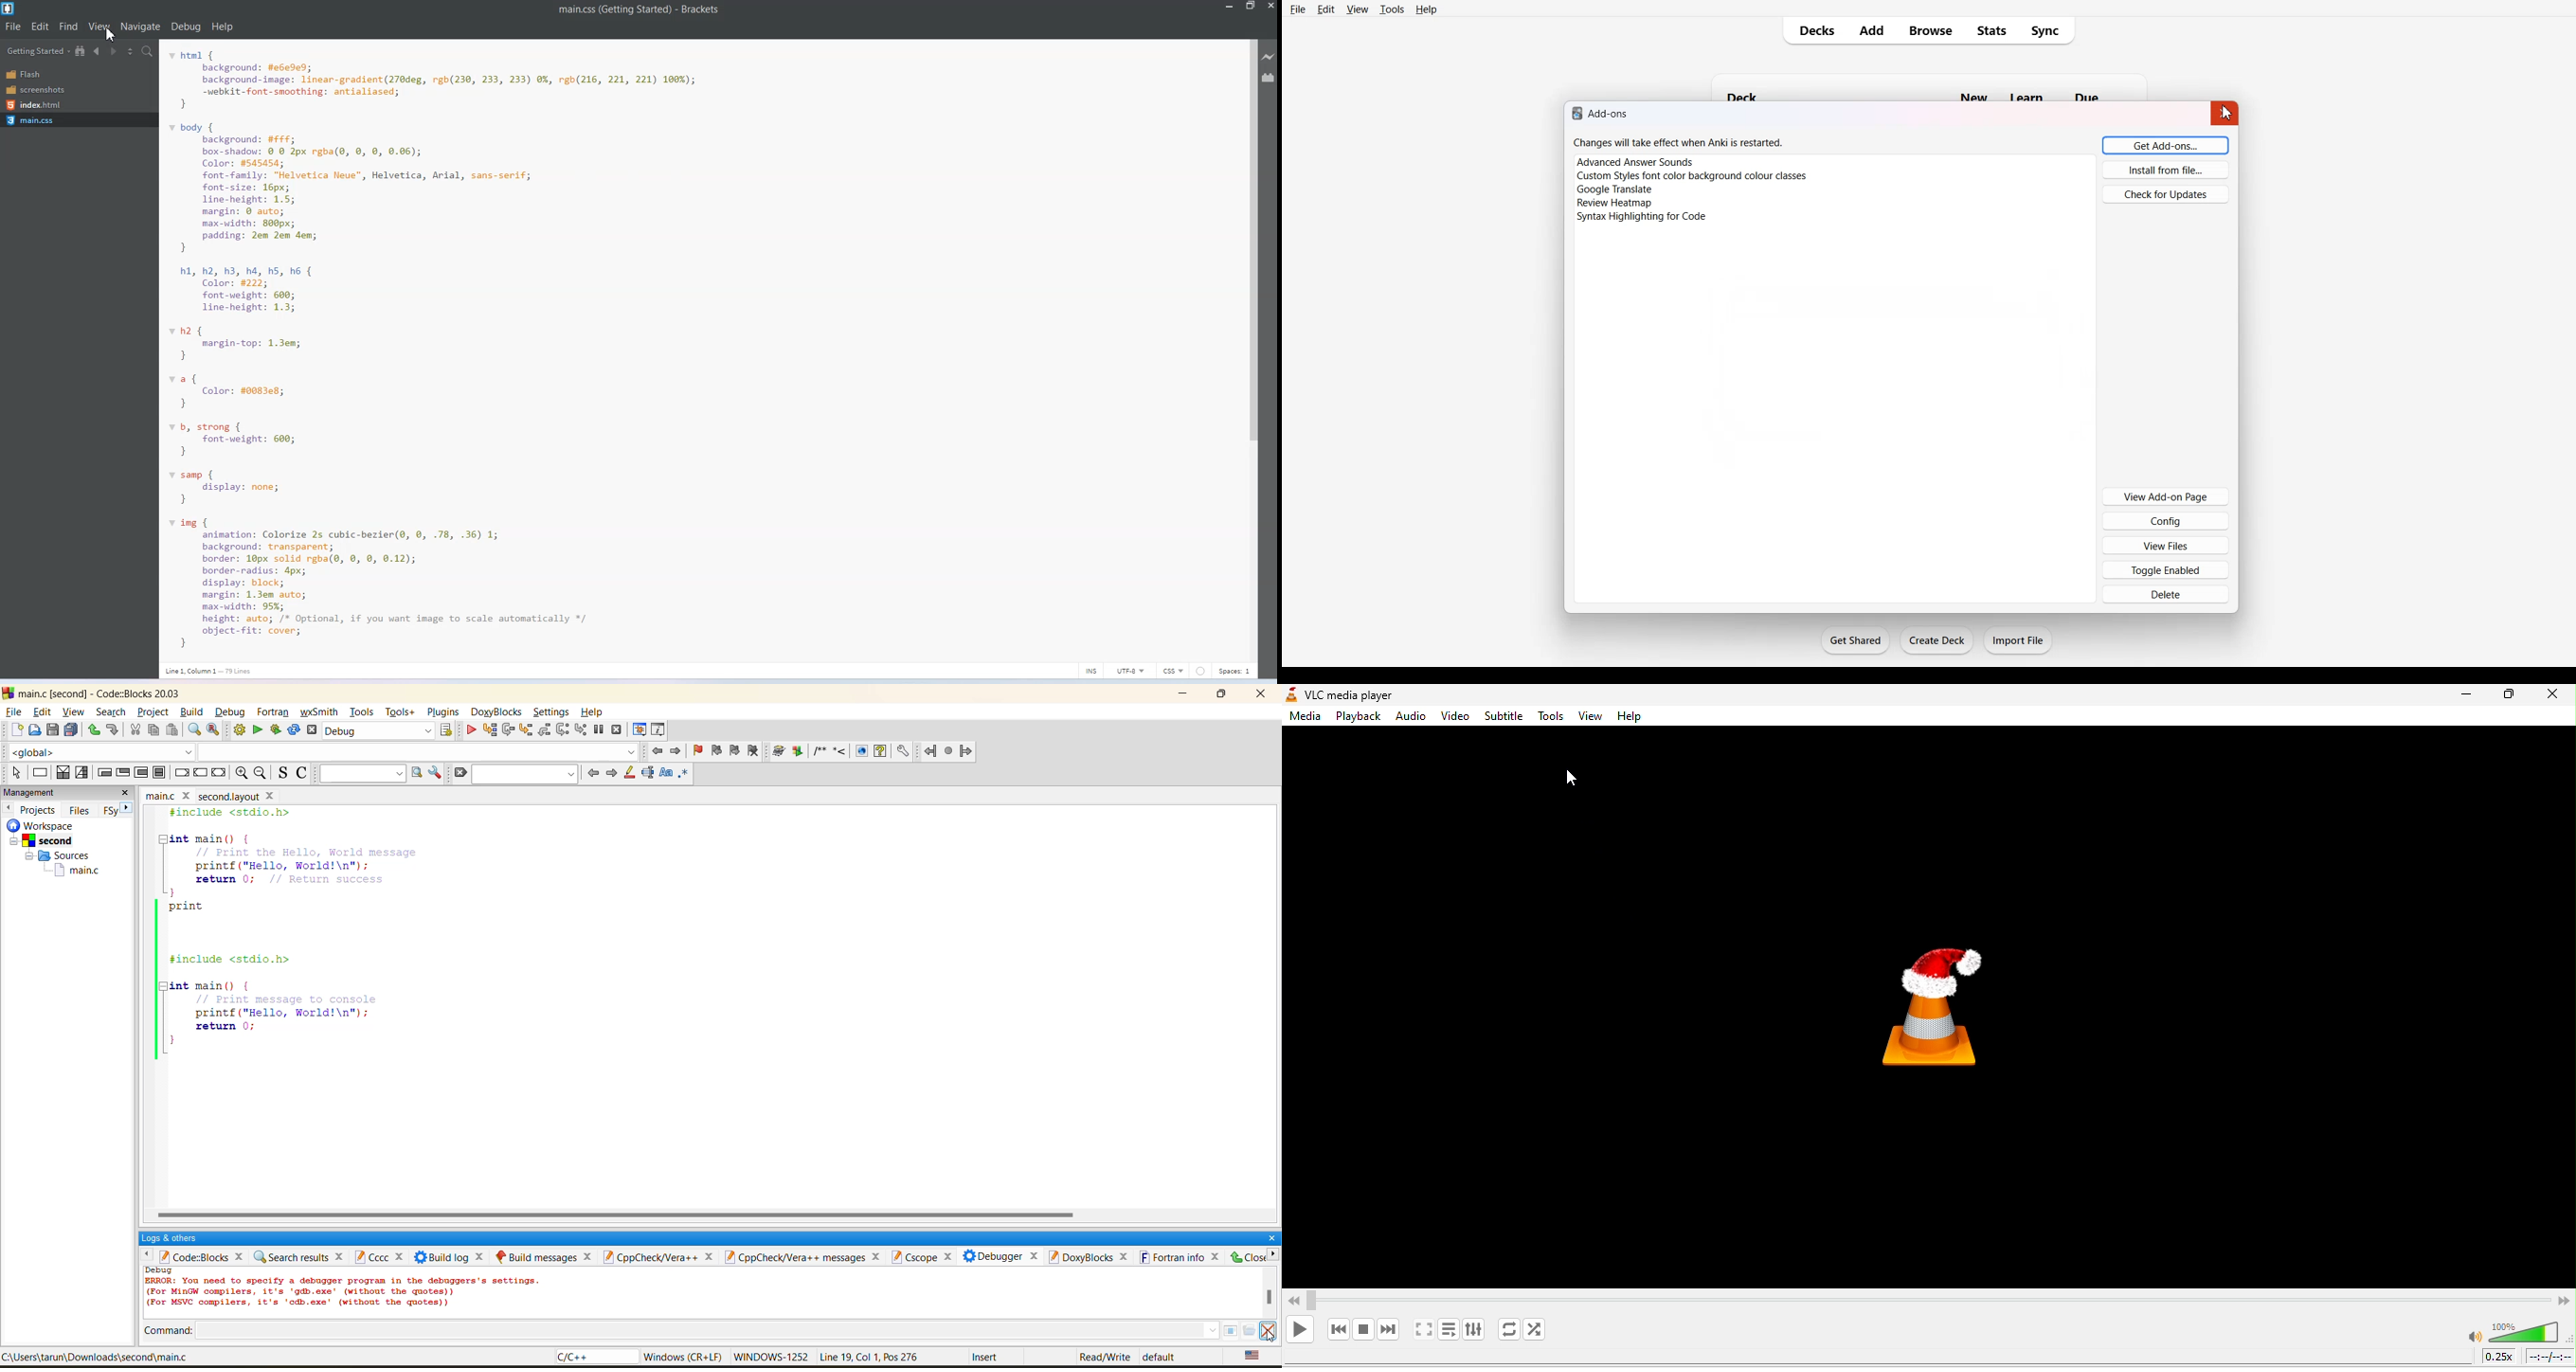 The image size is (2576, 1372). I want to click on copy, so click(149, 732).